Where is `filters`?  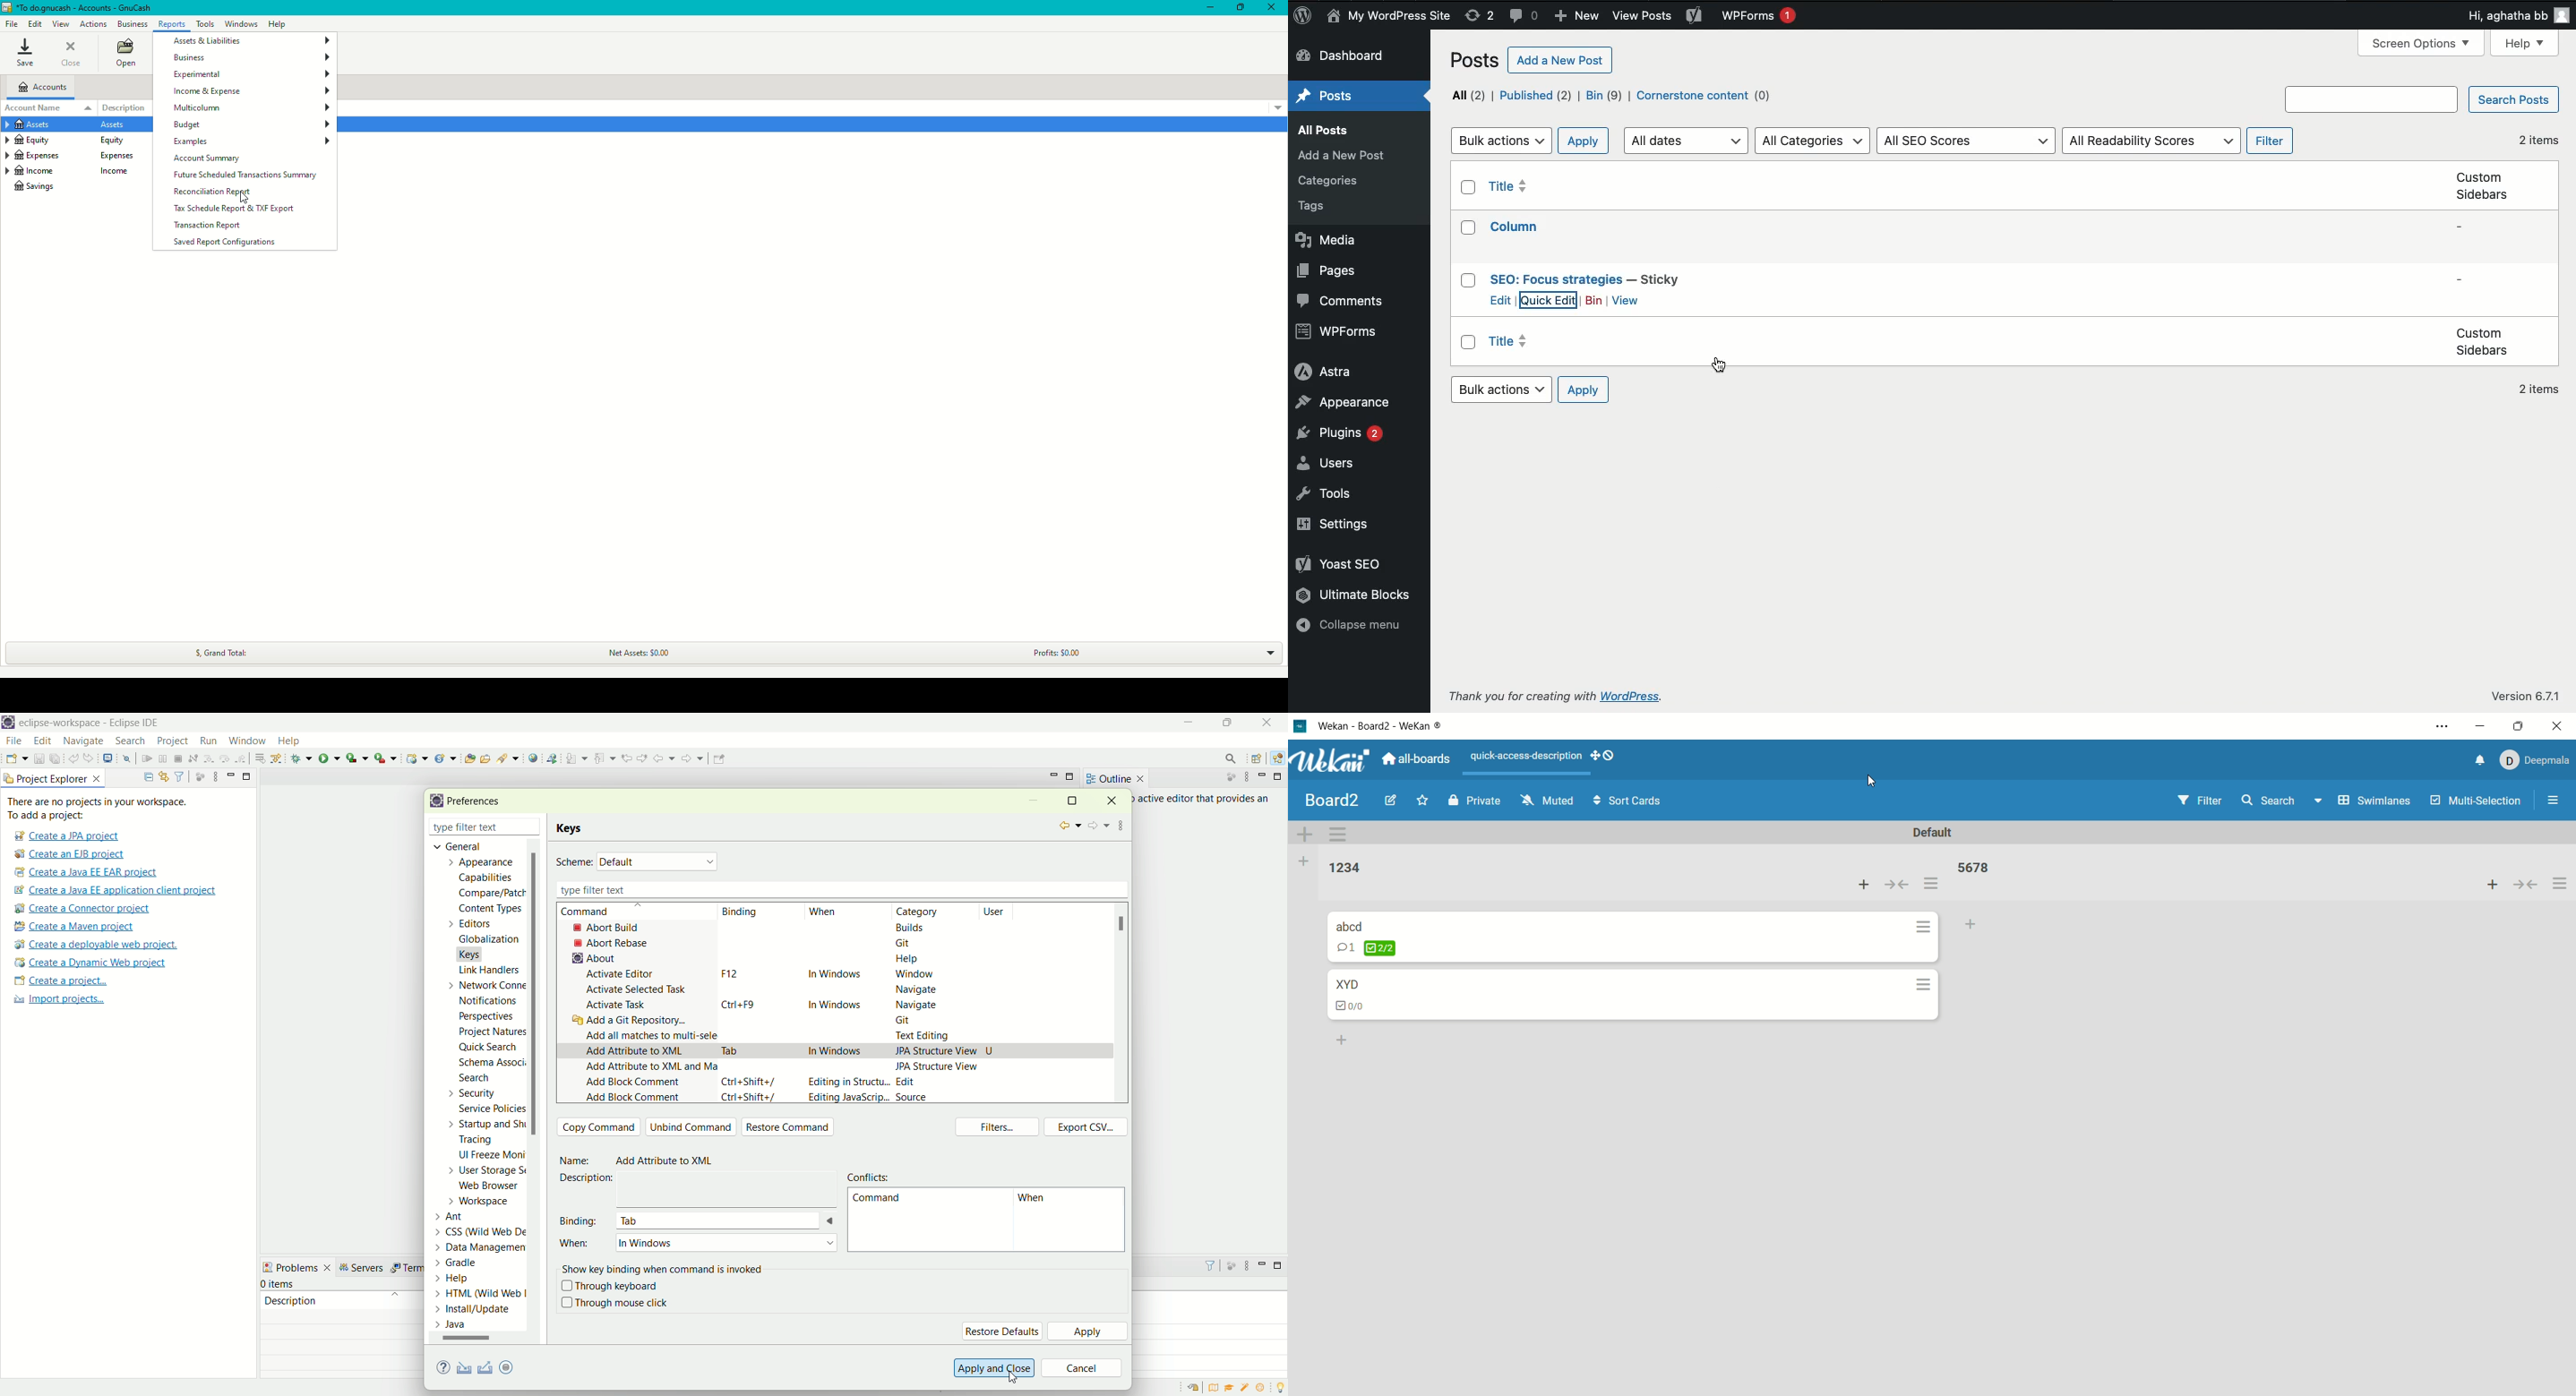
filters is located at coordinates (1000, 1129).